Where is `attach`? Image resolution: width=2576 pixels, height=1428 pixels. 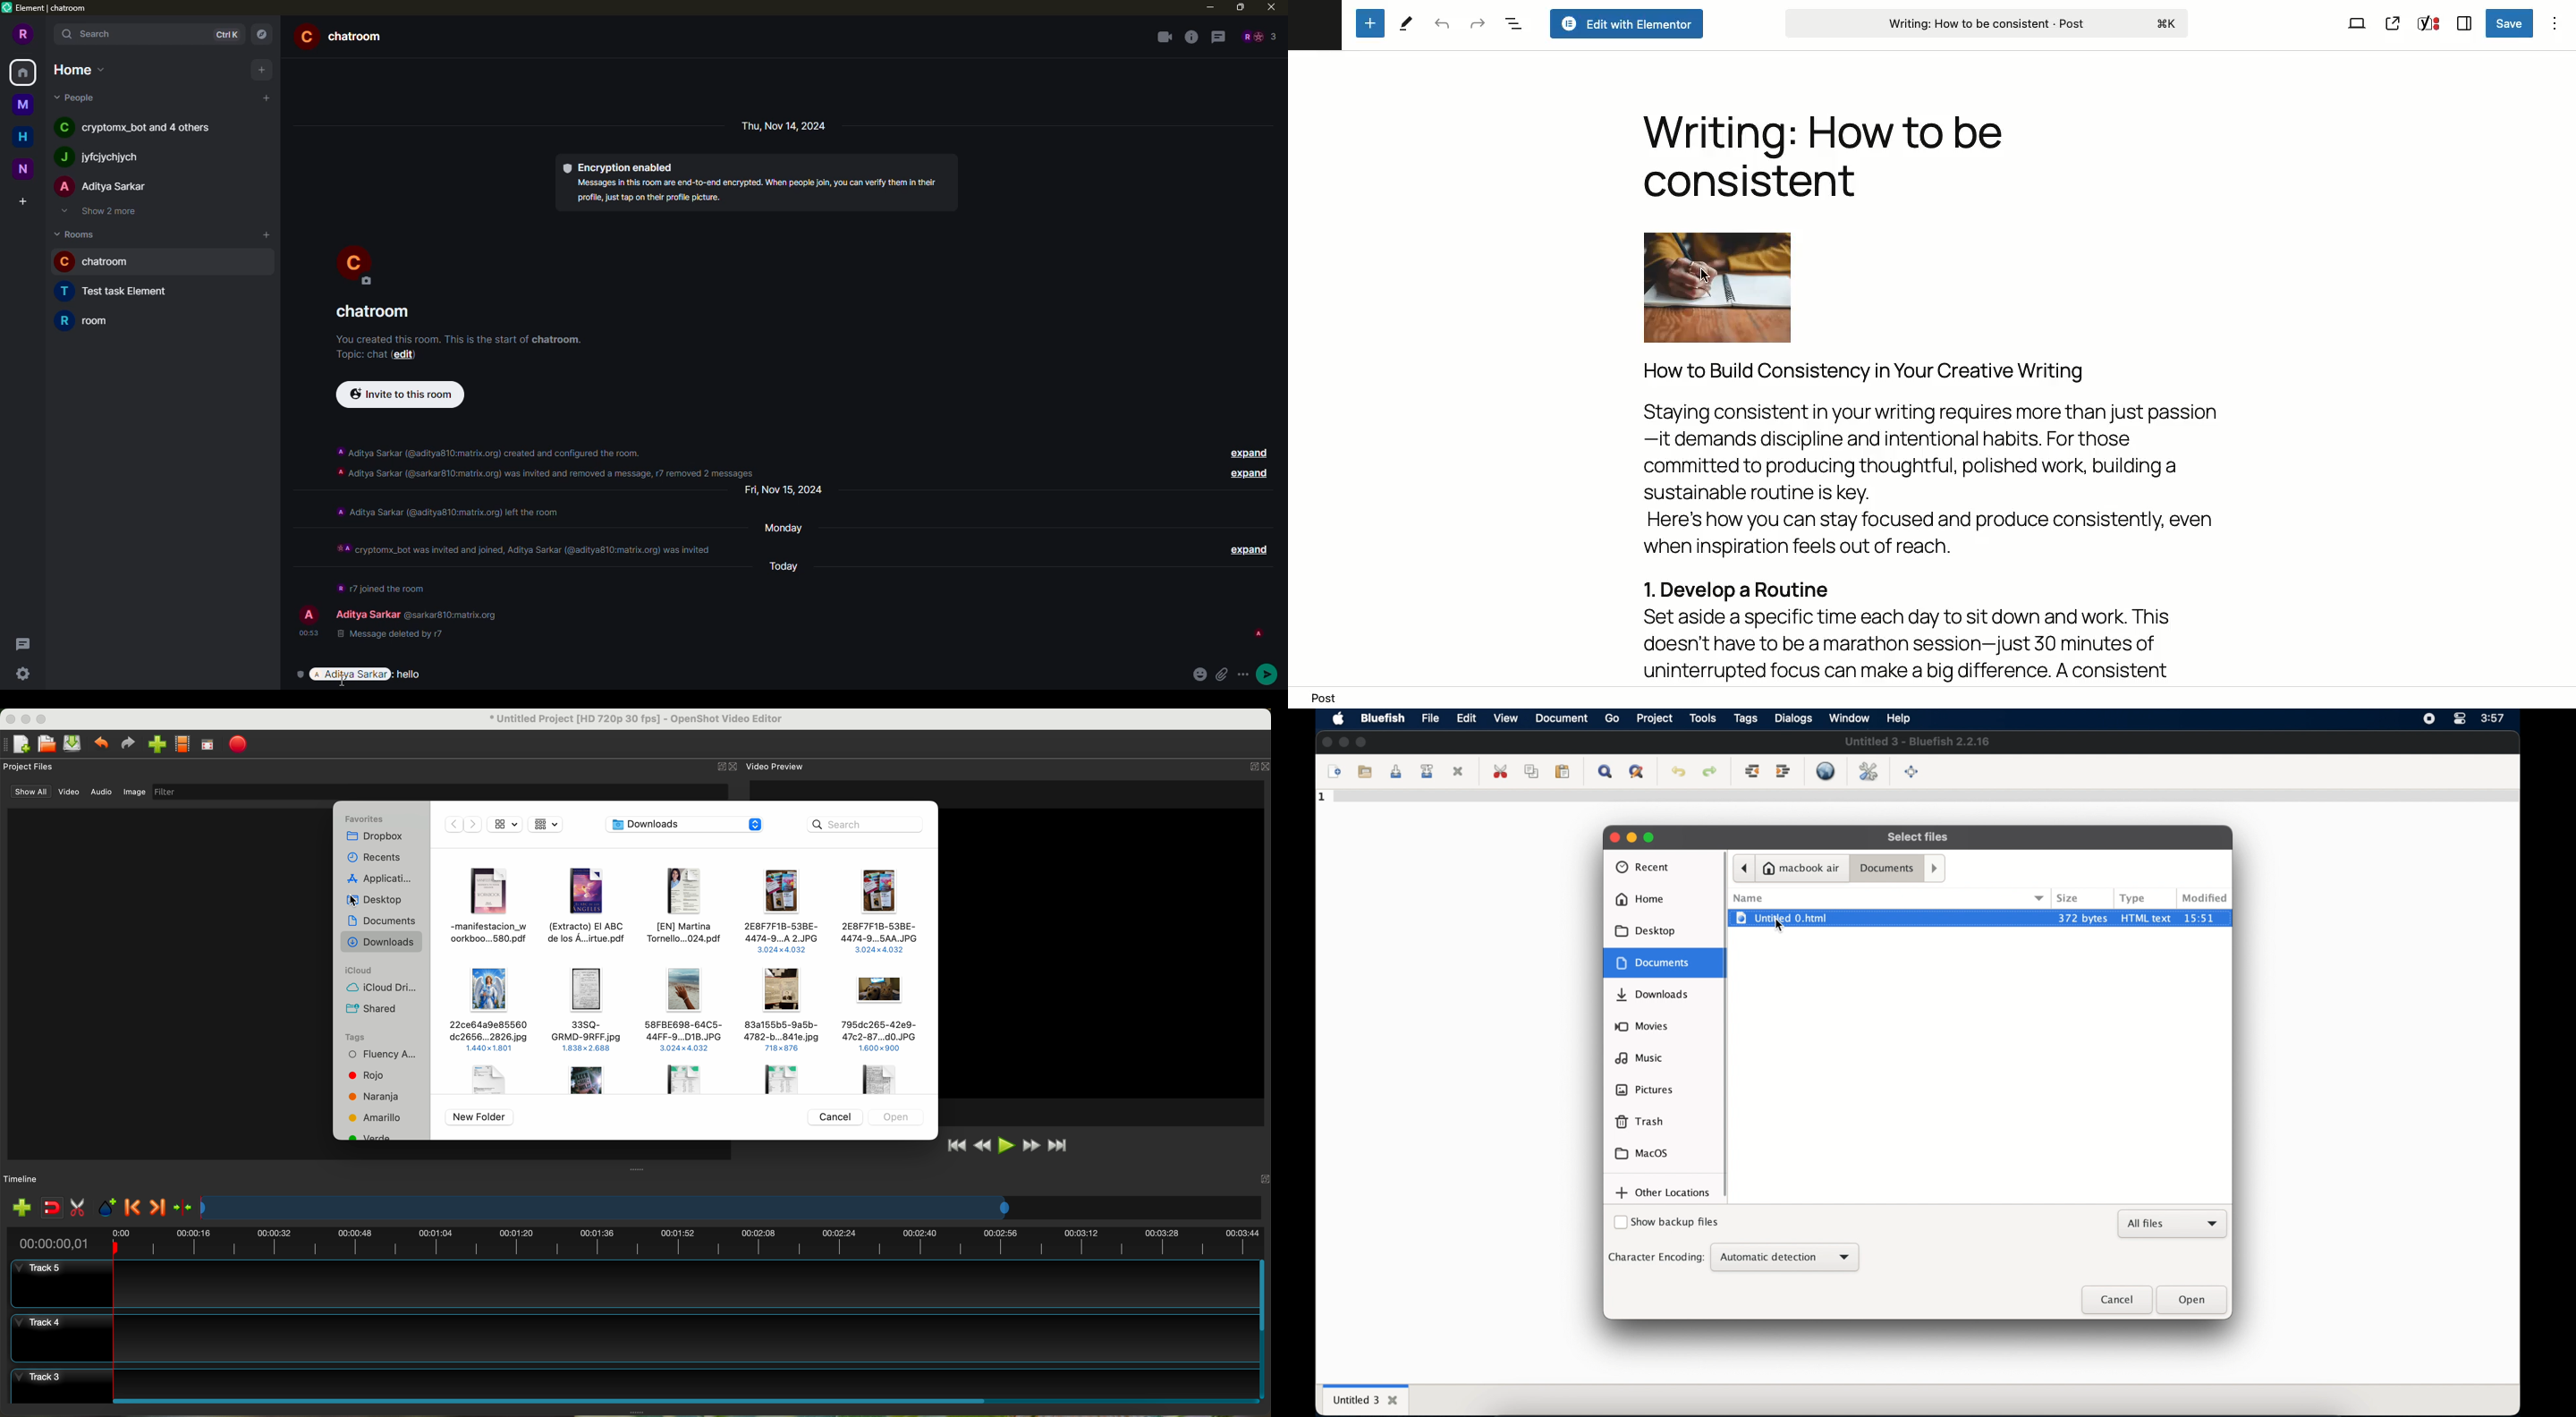
attach is located at coordinates (1226, 675).